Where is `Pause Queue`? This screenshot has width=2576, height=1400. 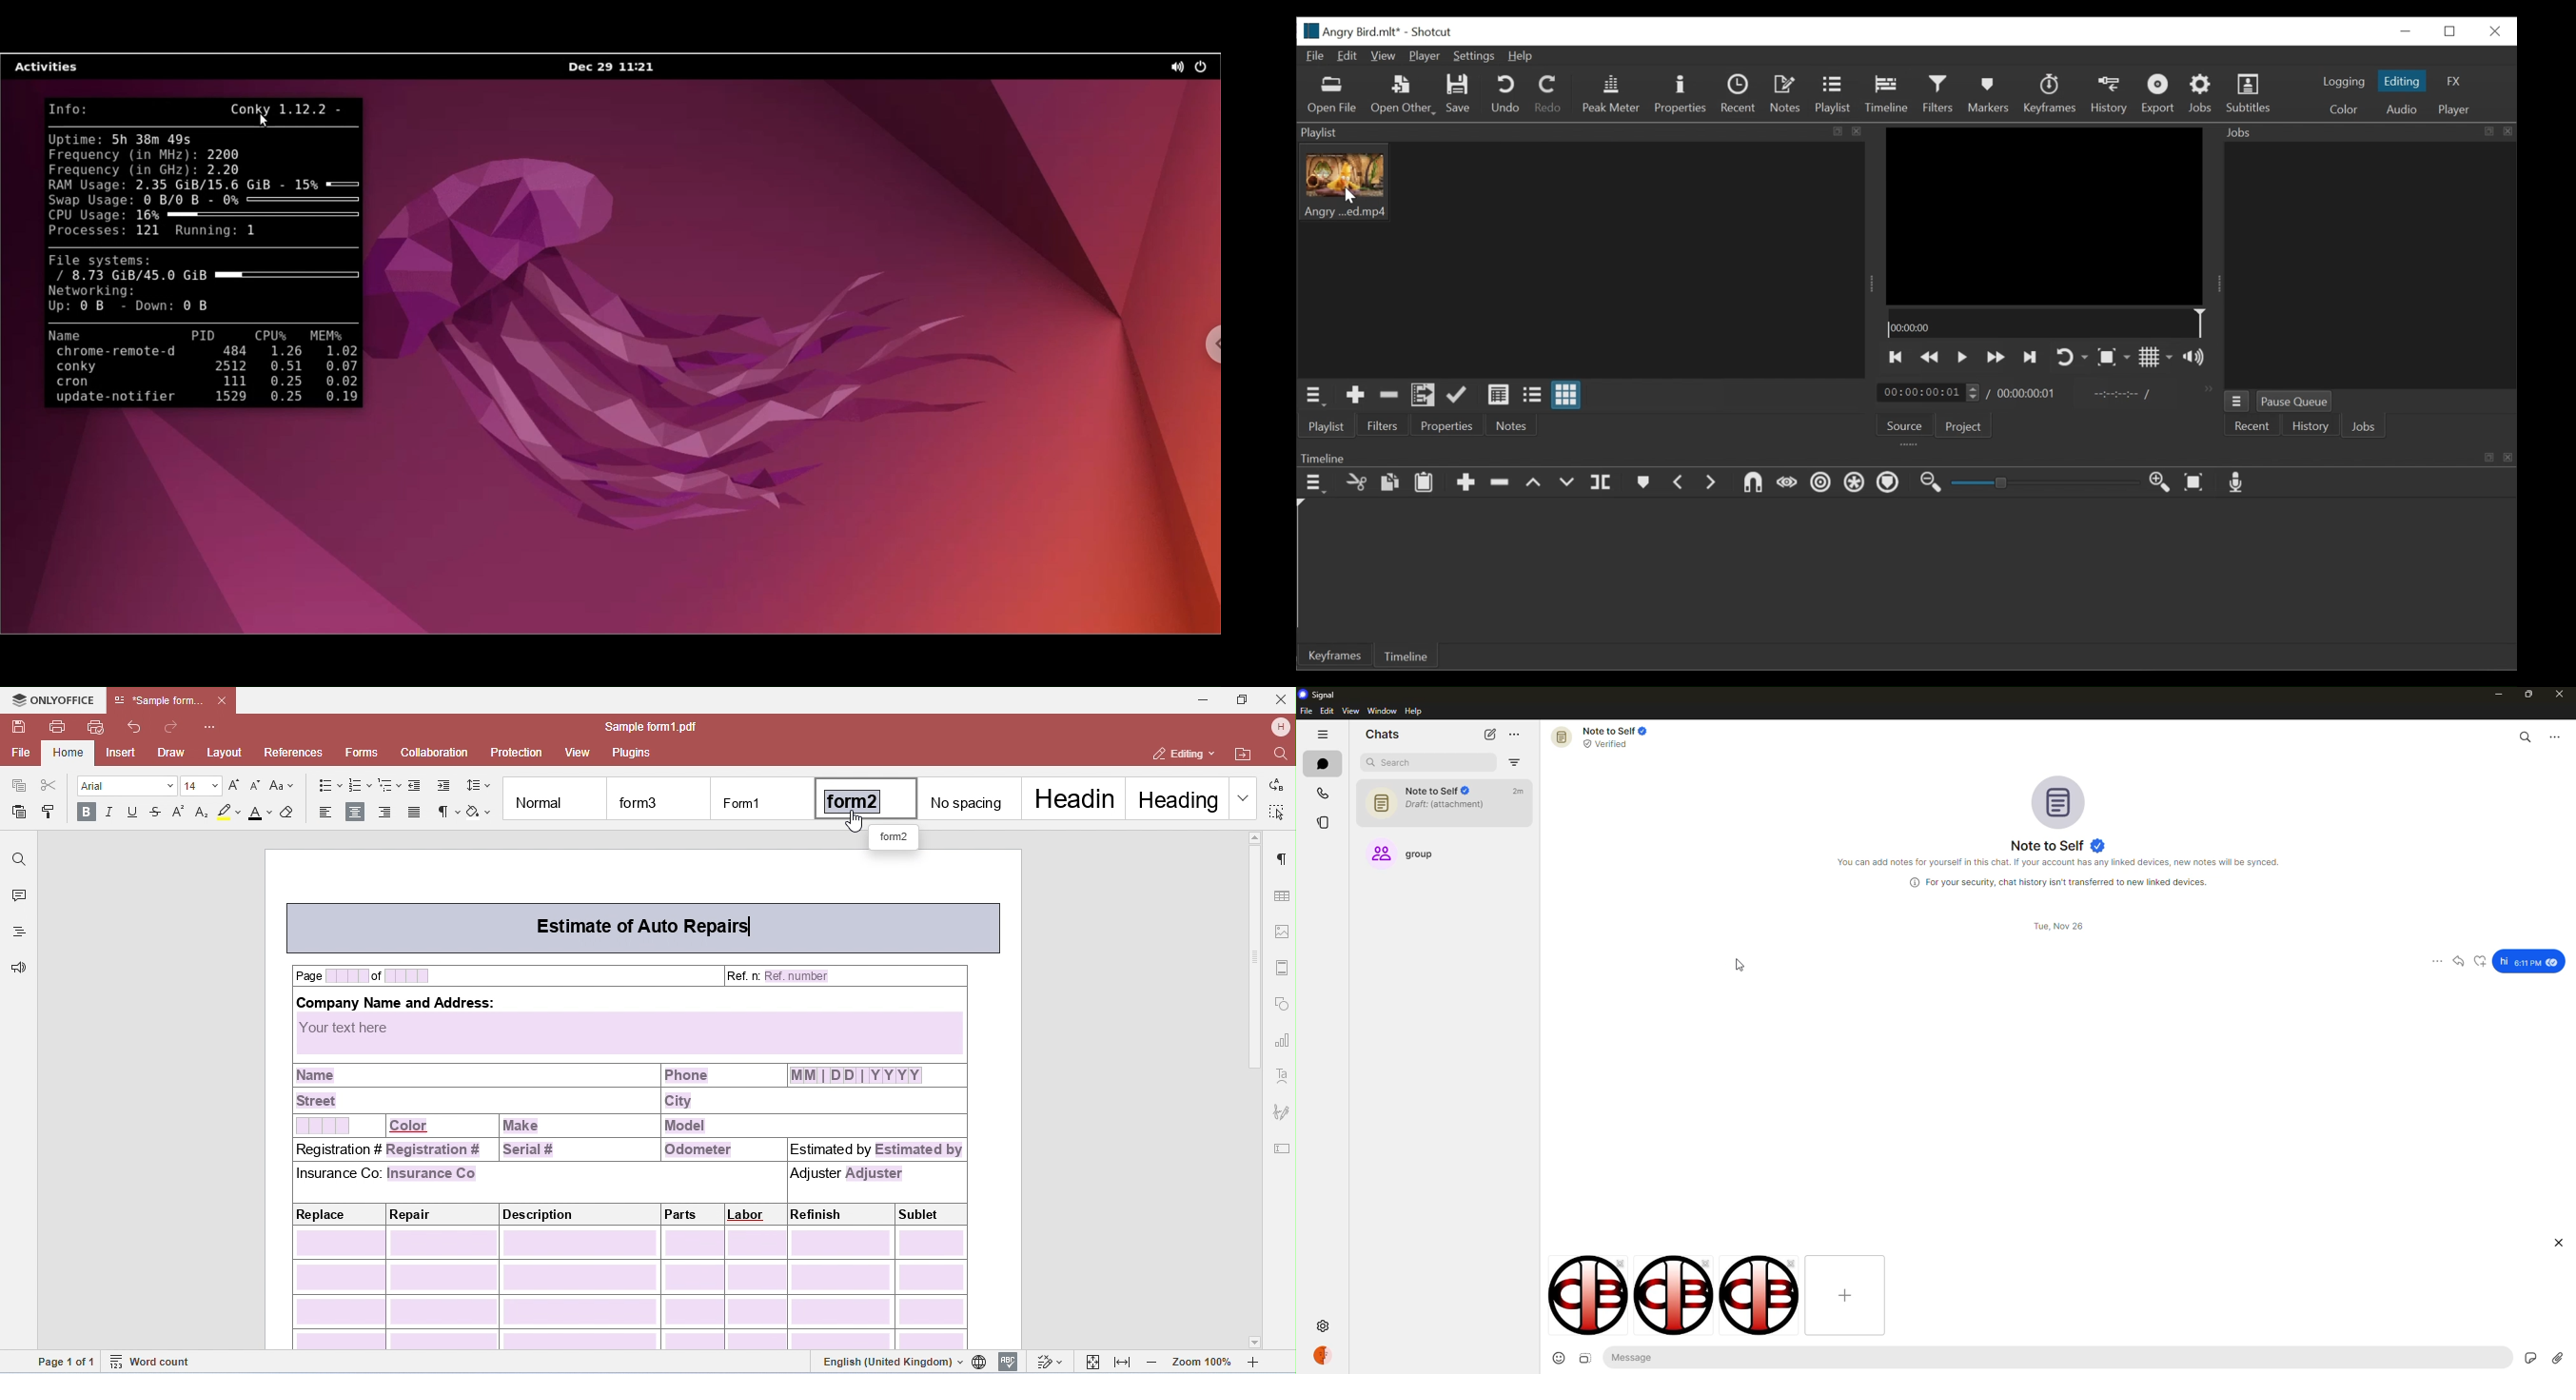 Pause Queue is located at coordinates (2297, 400).